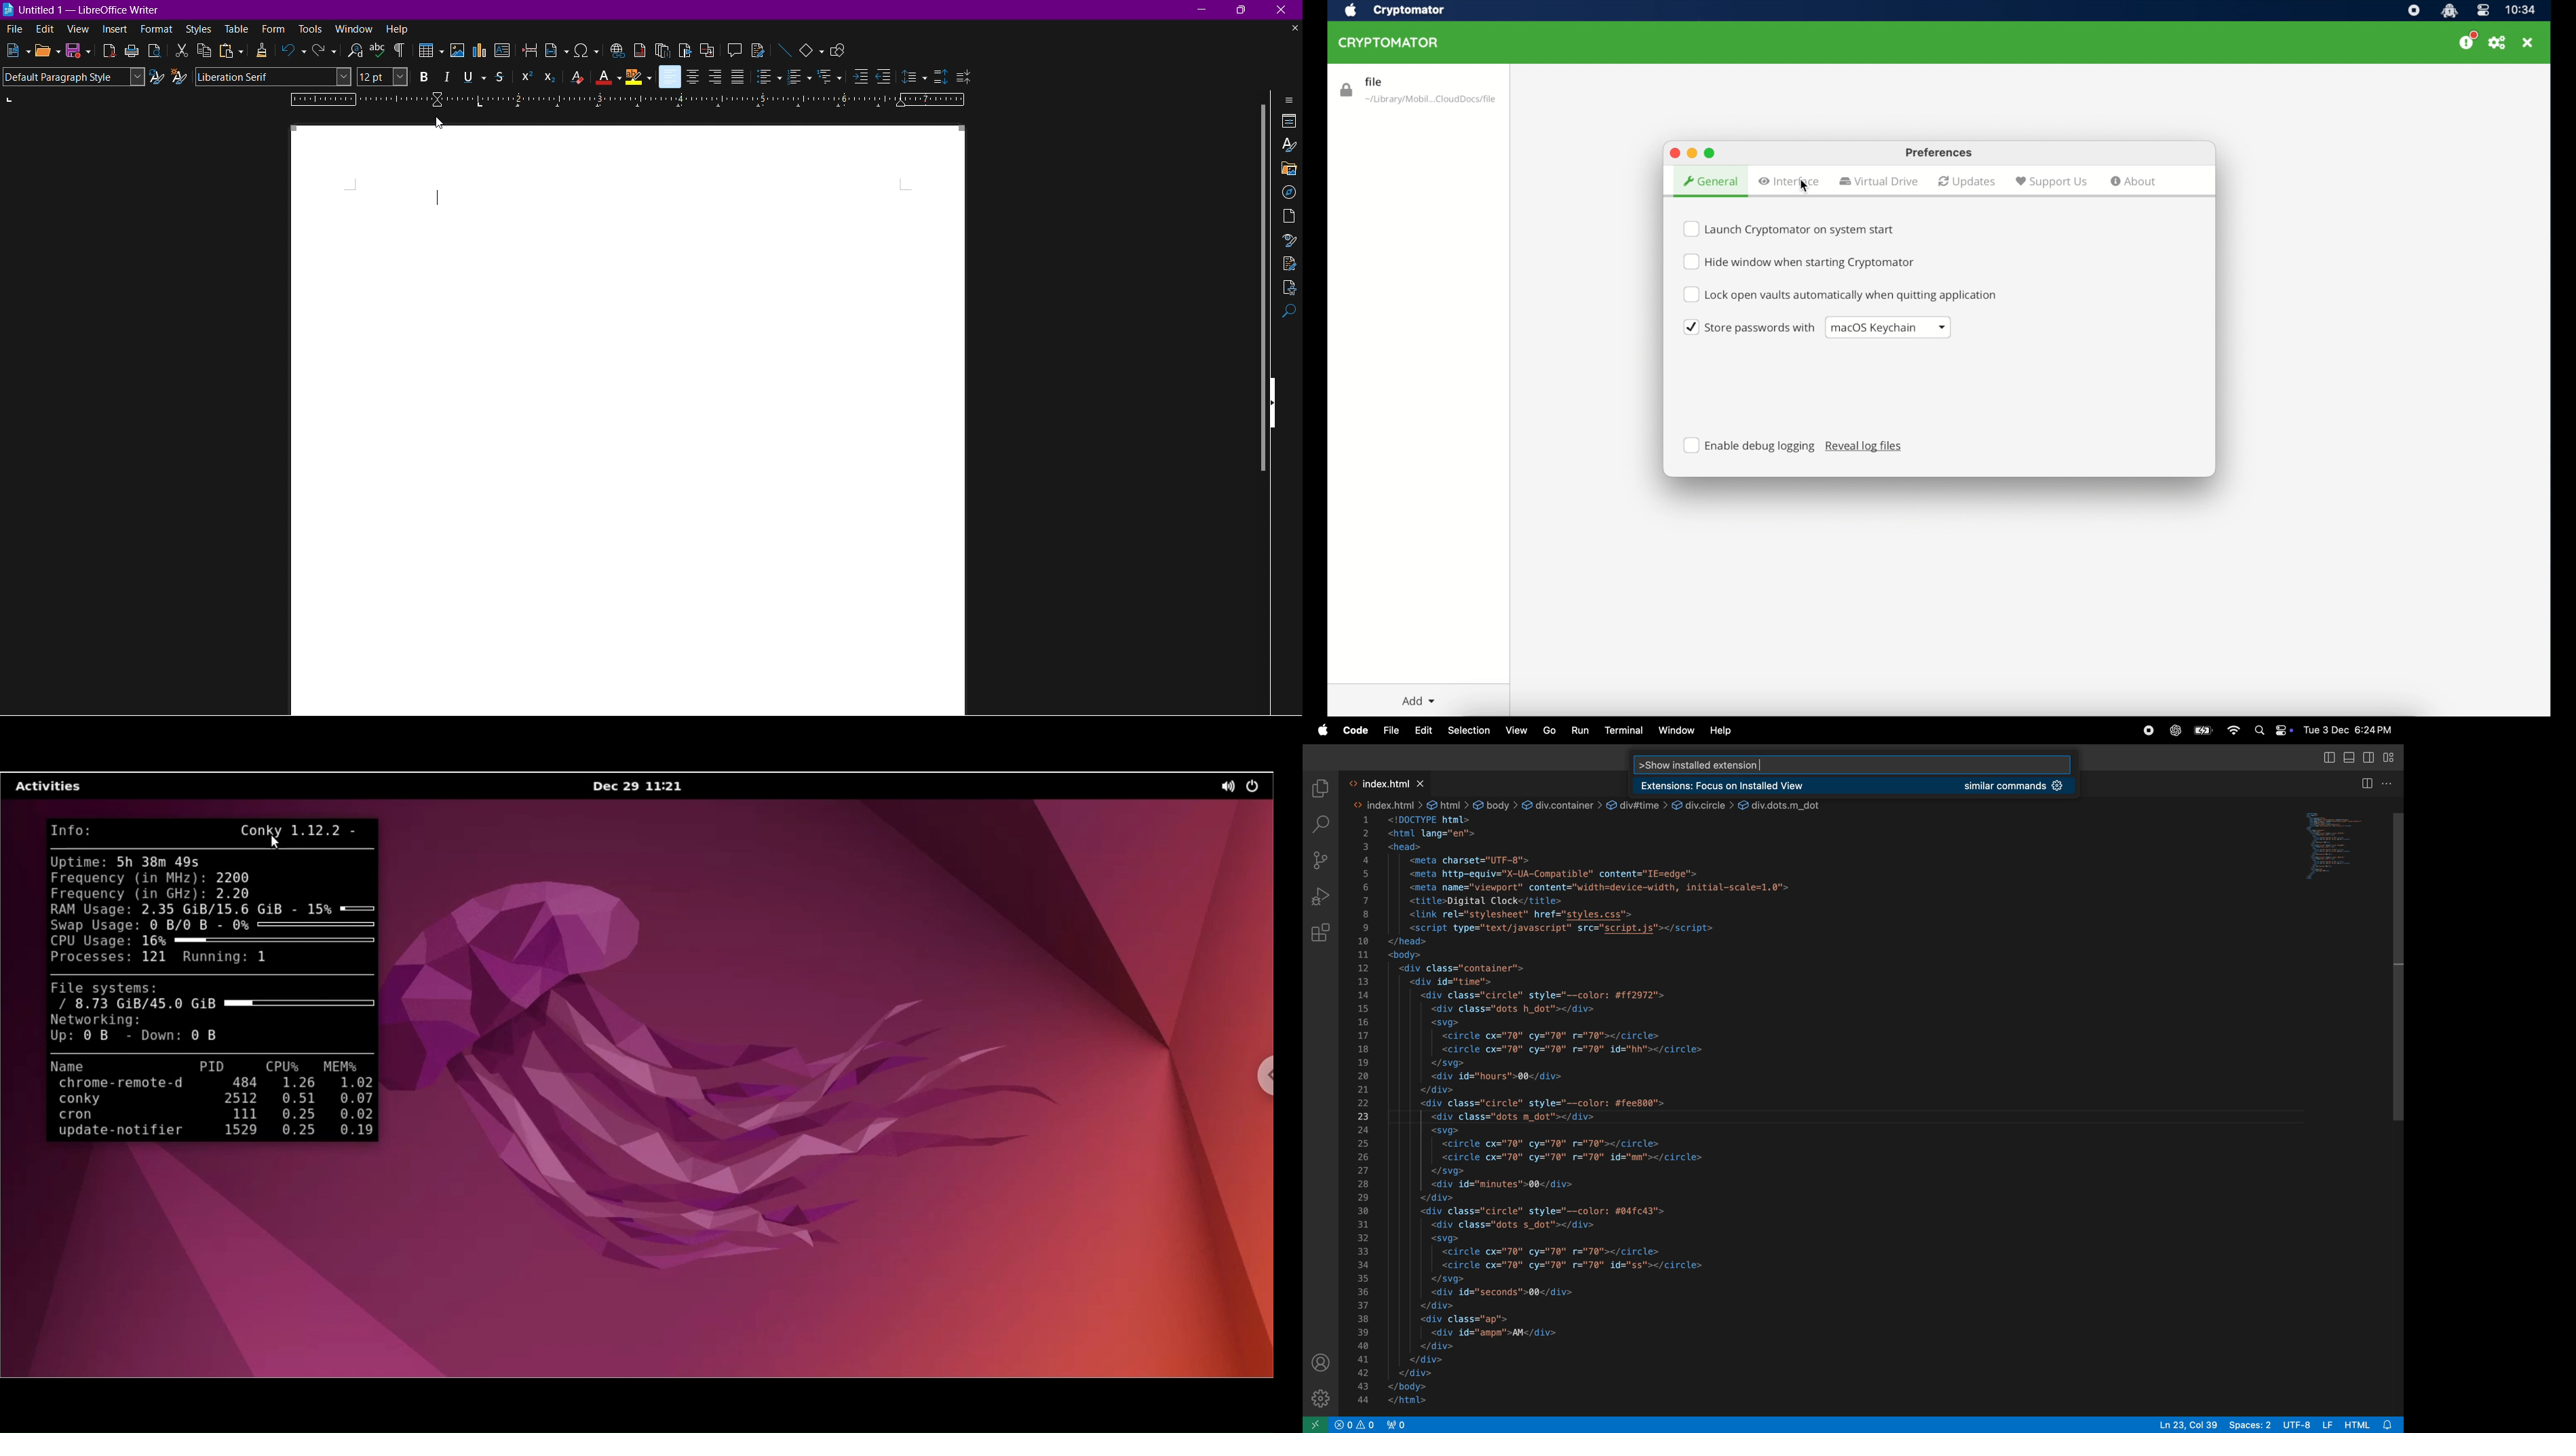 The width and height of the screenshot is (2576, 1456). Describe the element at coordinates (1710, 182) in the screenshot. I see `general` at that location.